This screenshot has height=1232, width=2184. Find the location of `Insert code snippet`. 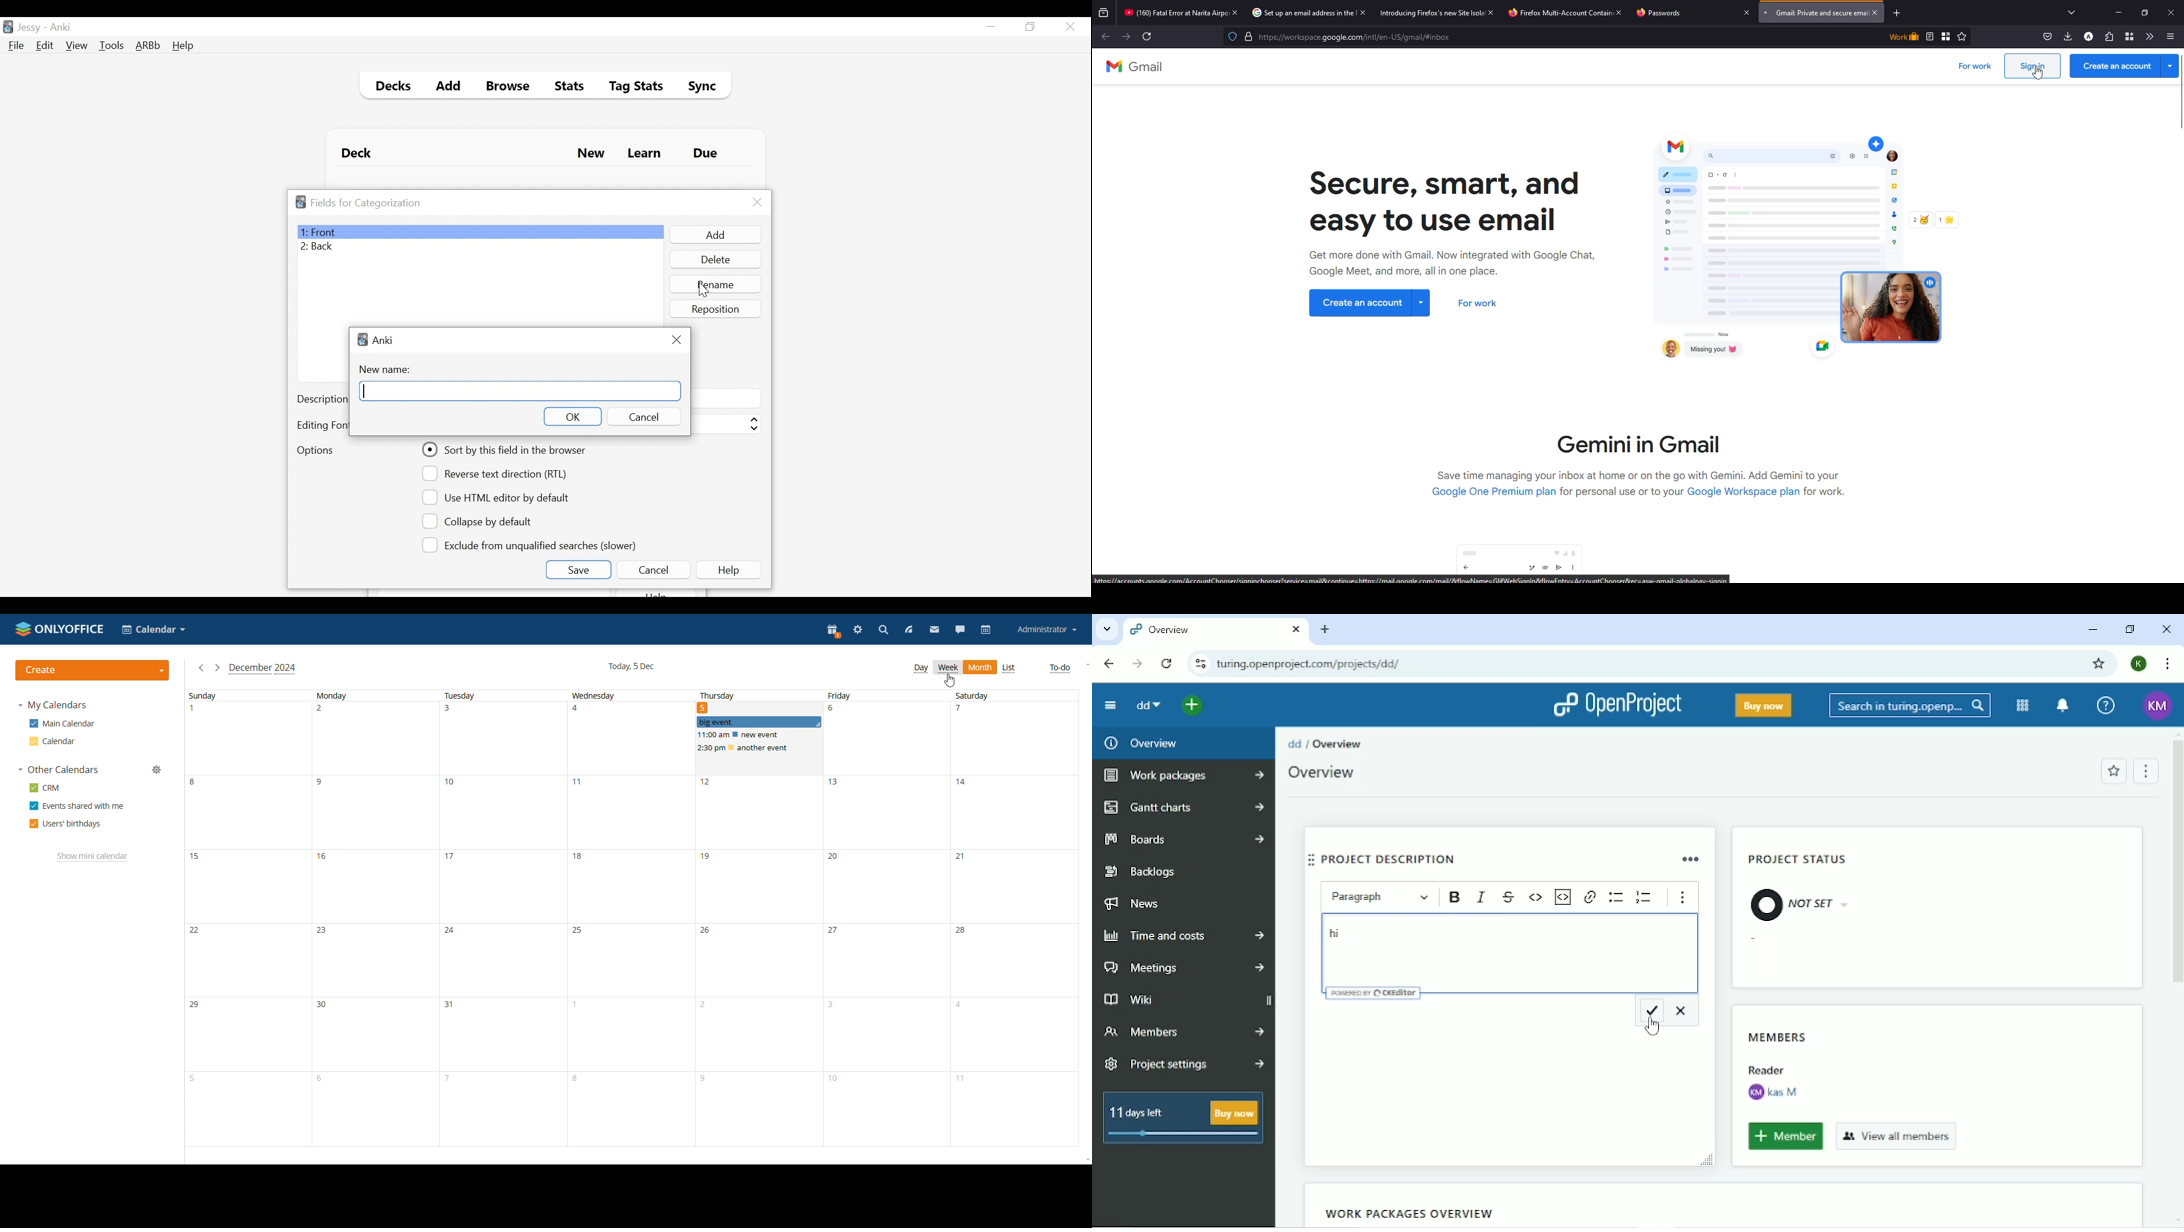

Insert code snippet is located at coordinates (1563, 896).